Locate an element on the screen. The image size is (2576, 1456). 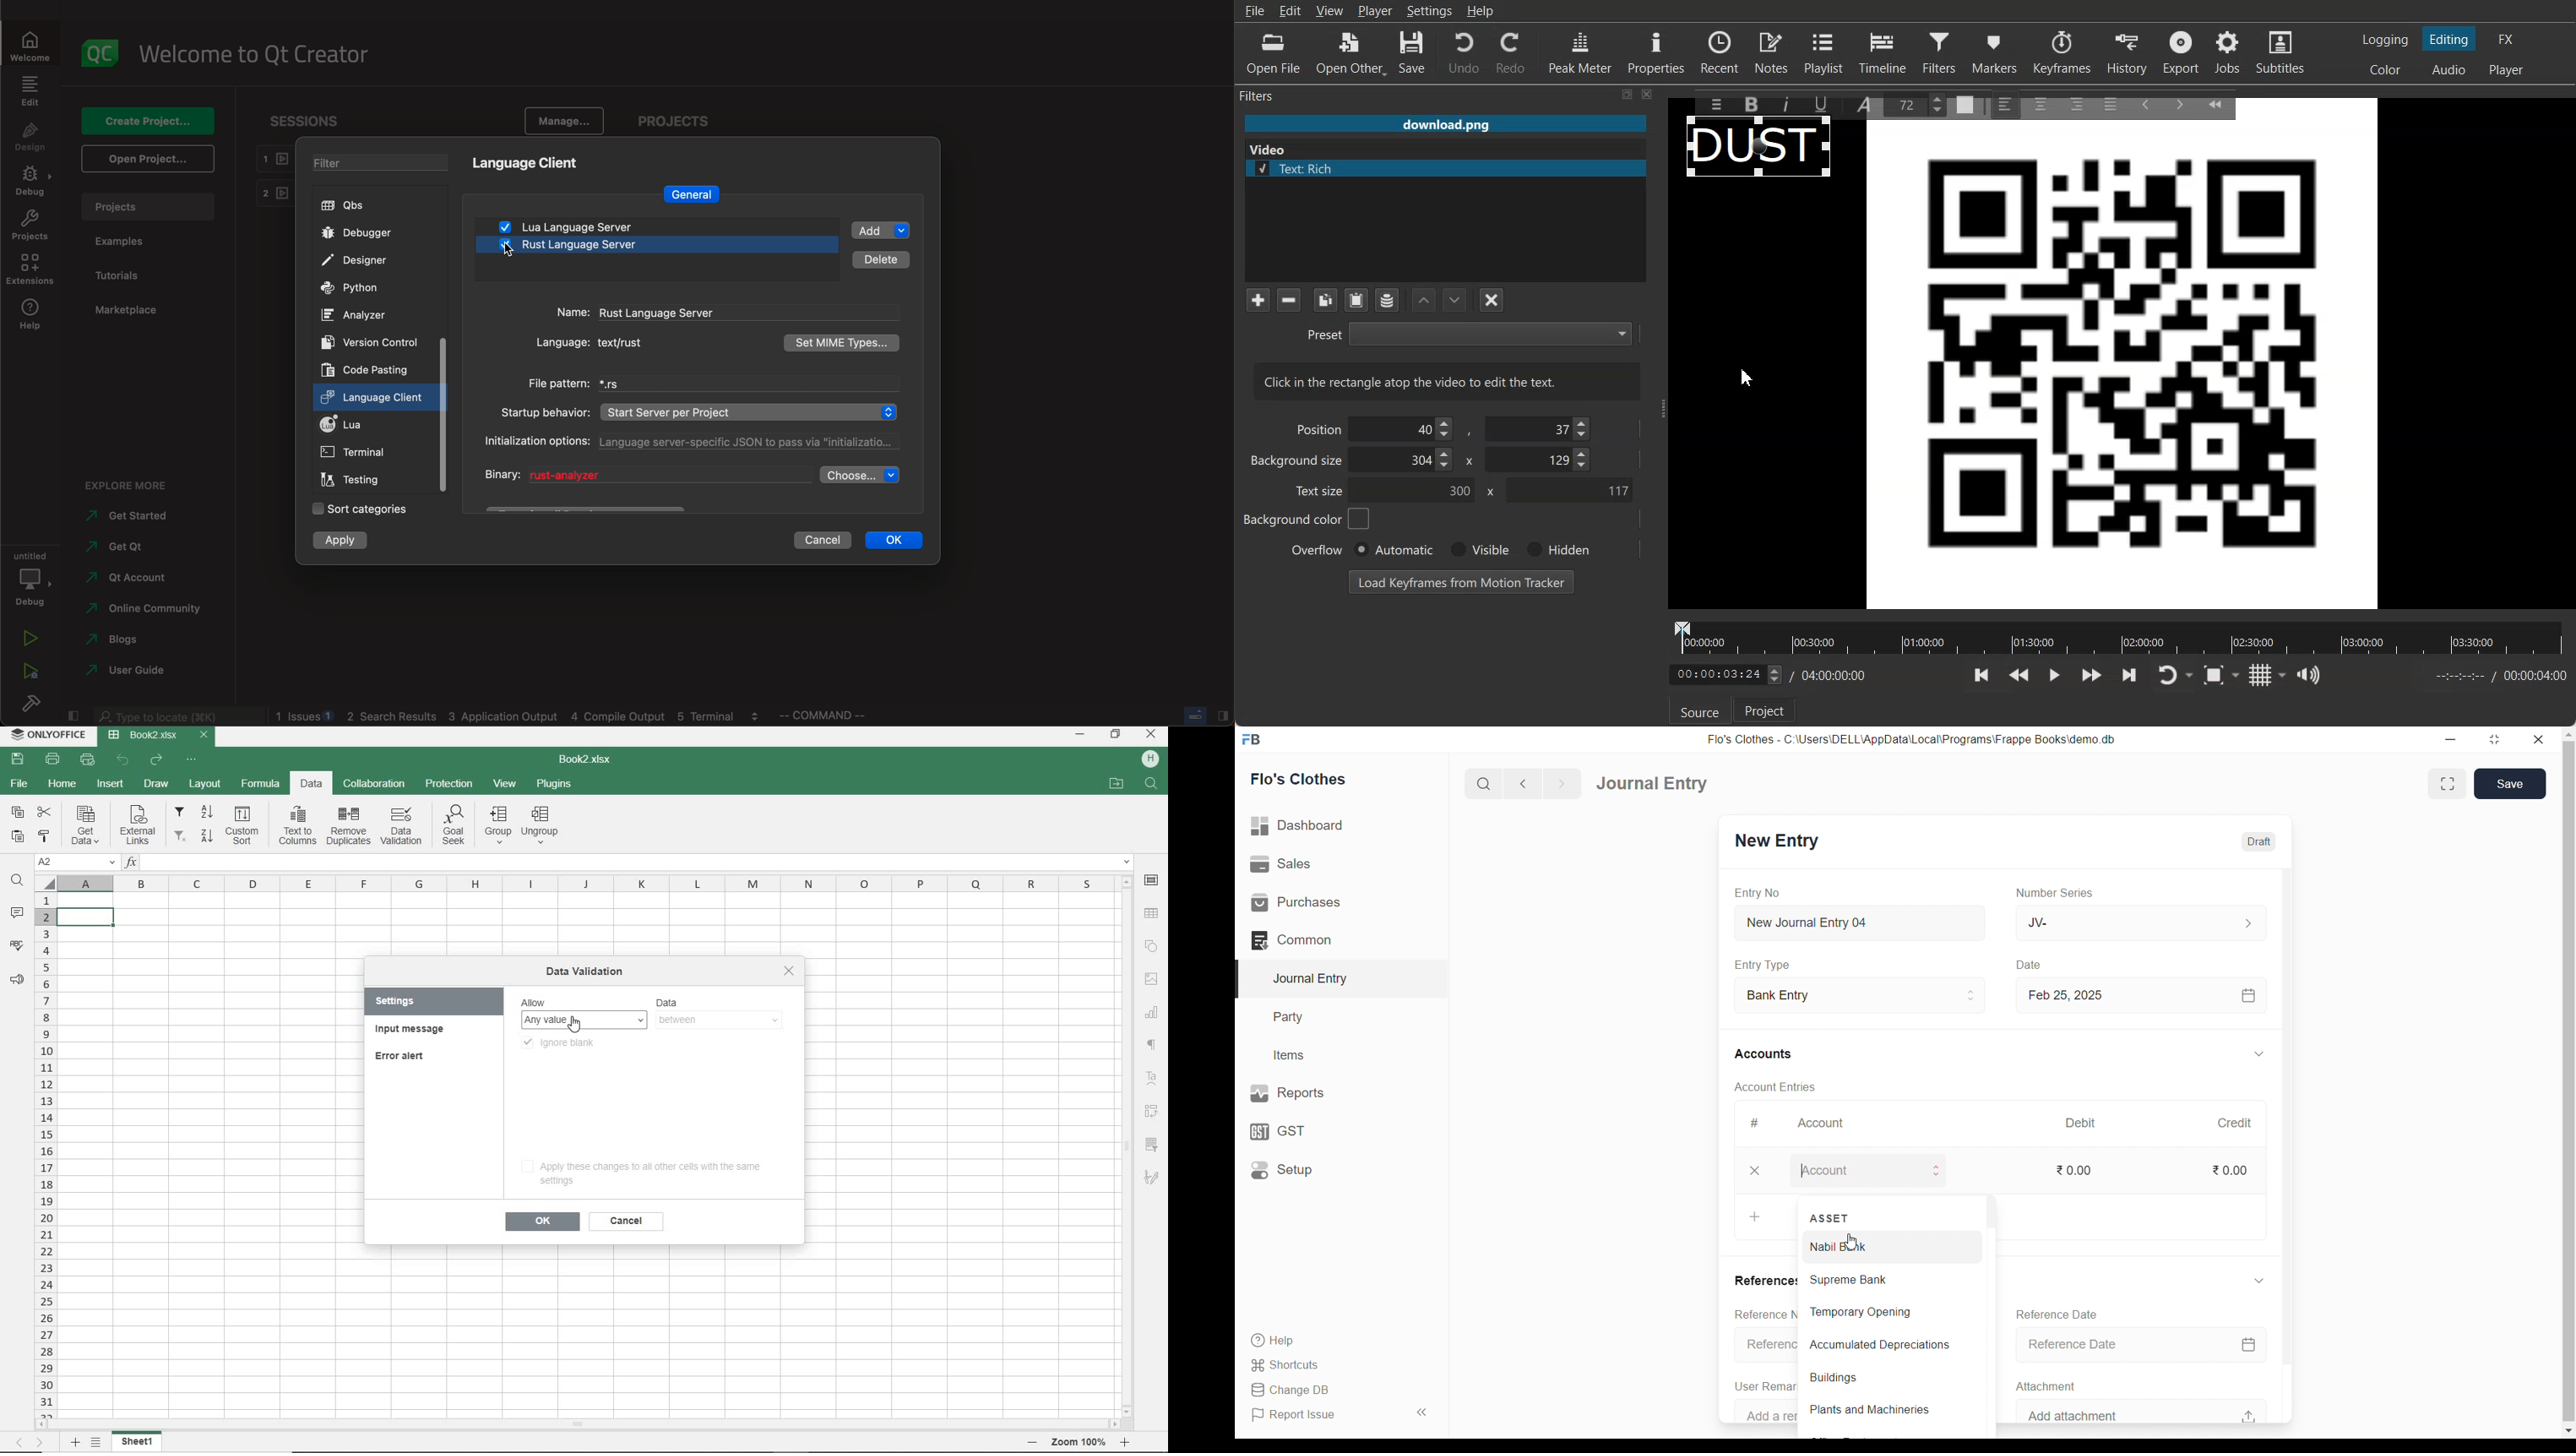
Text Color is located at coordinates (1965, 106).